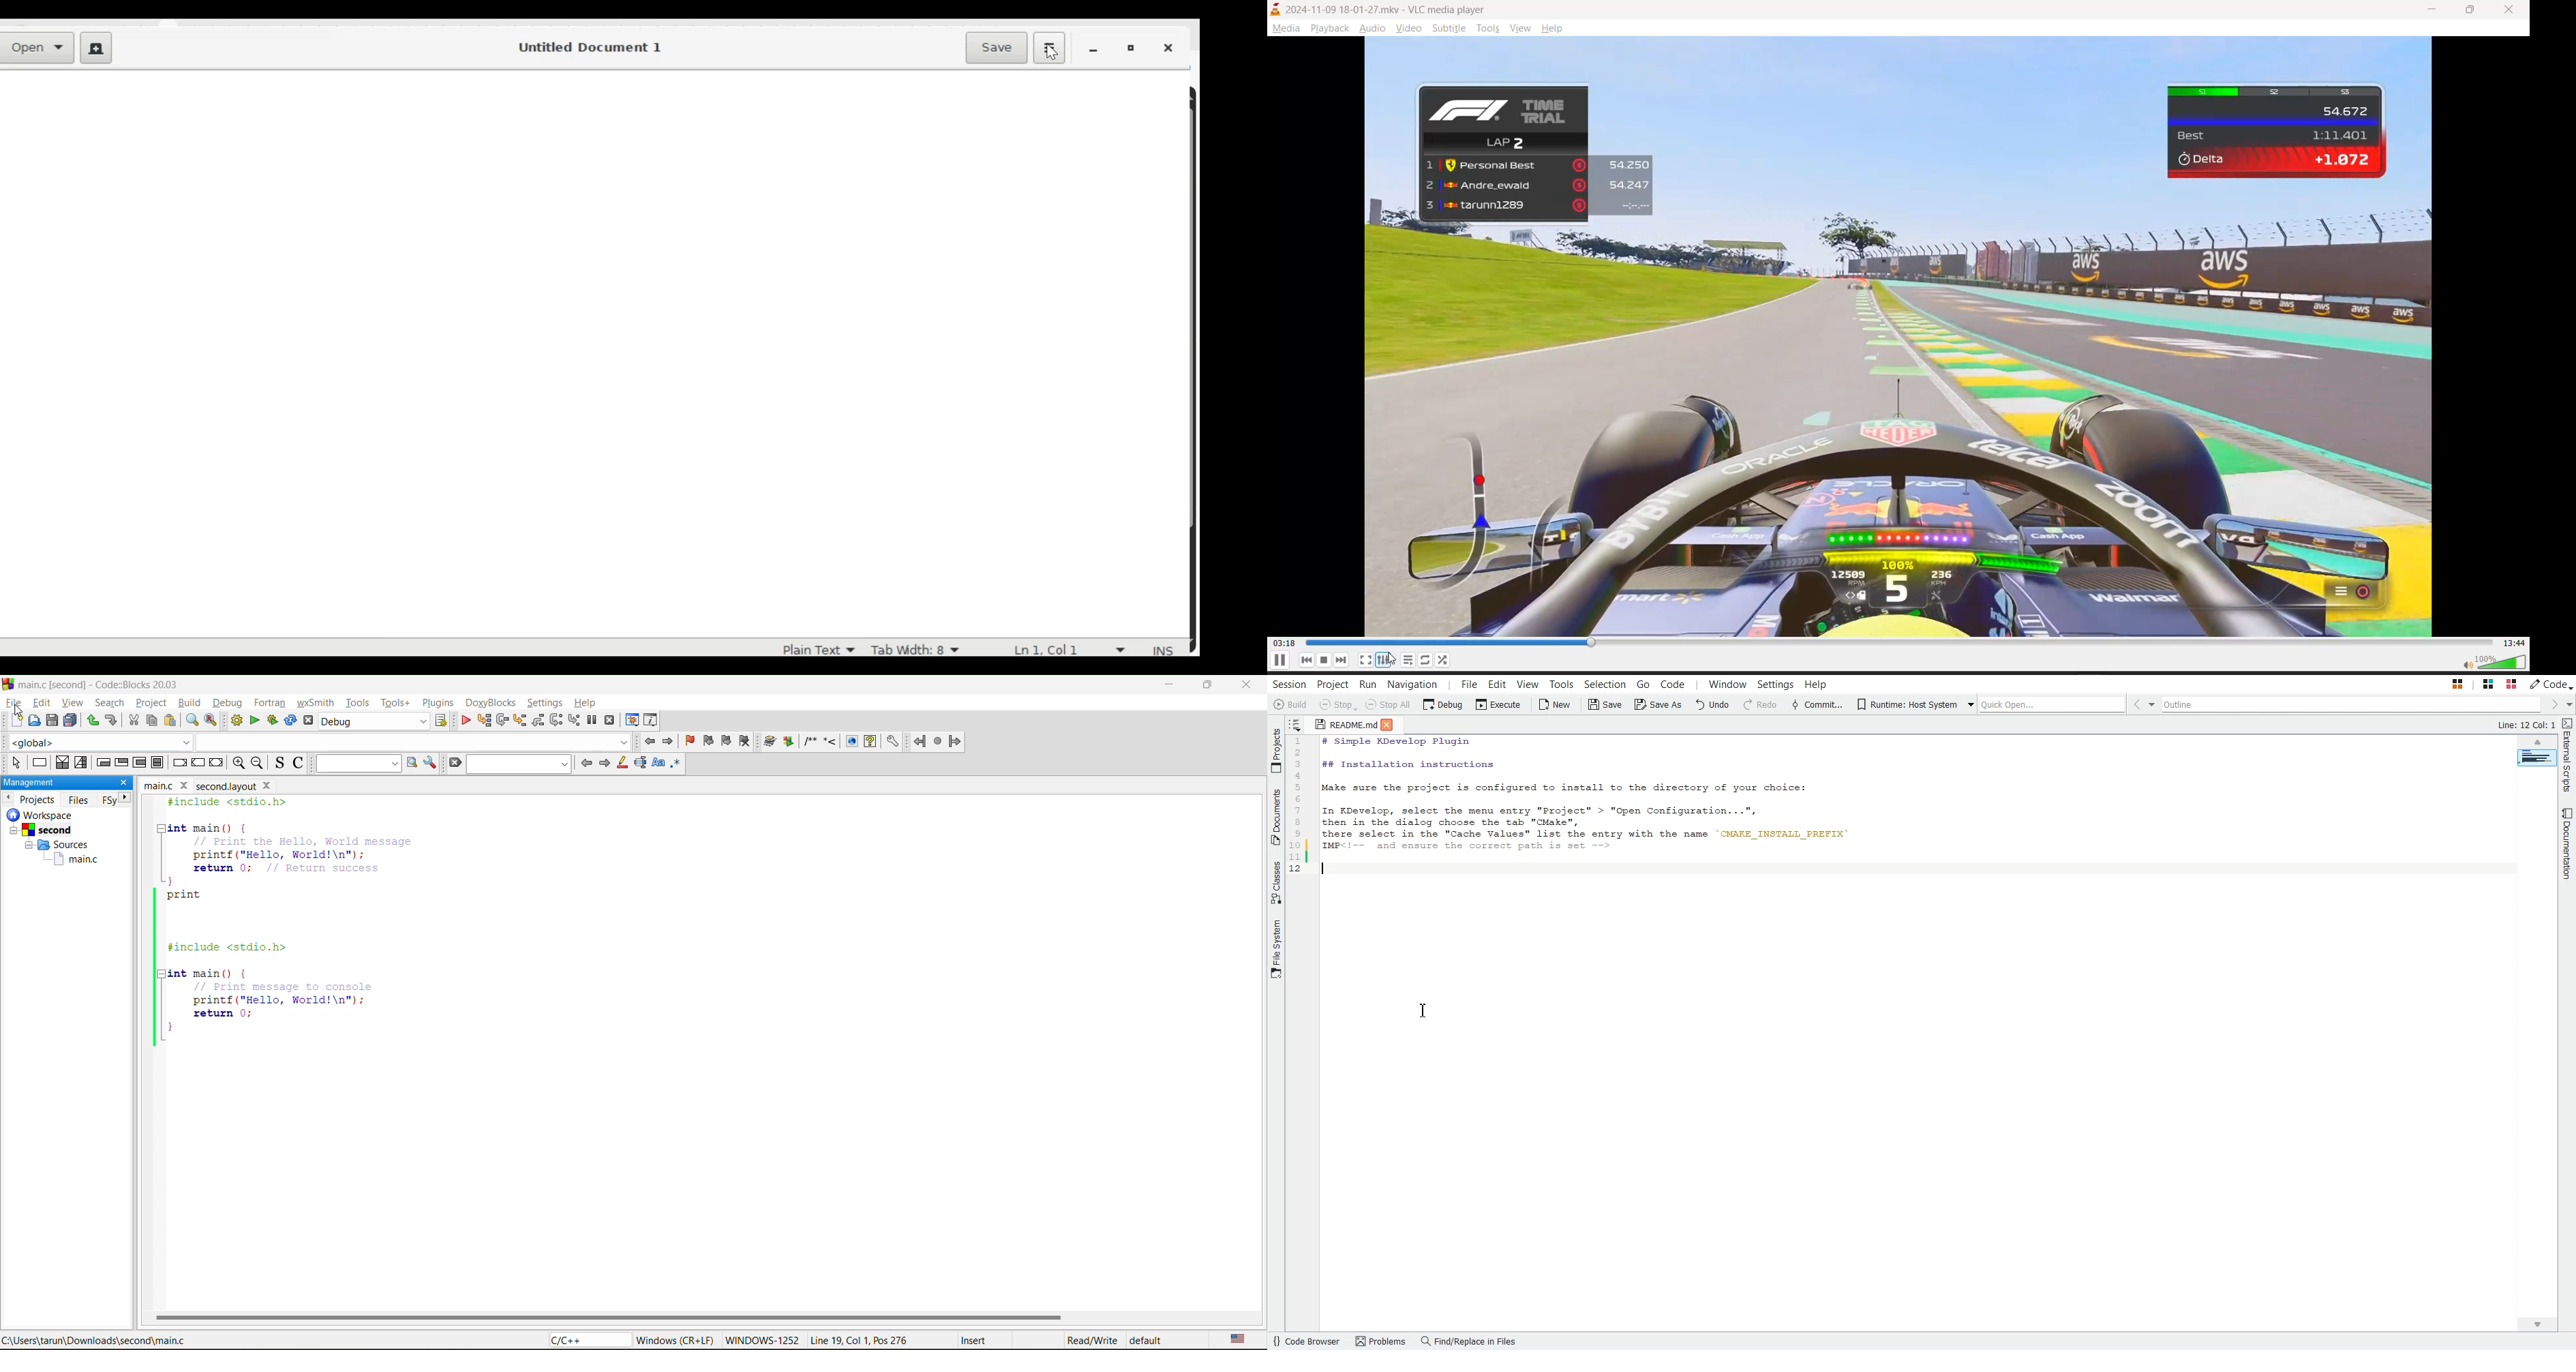 The height and width of the screenshot is (1372, 2576). I want to click on help, so click(1555, 26).